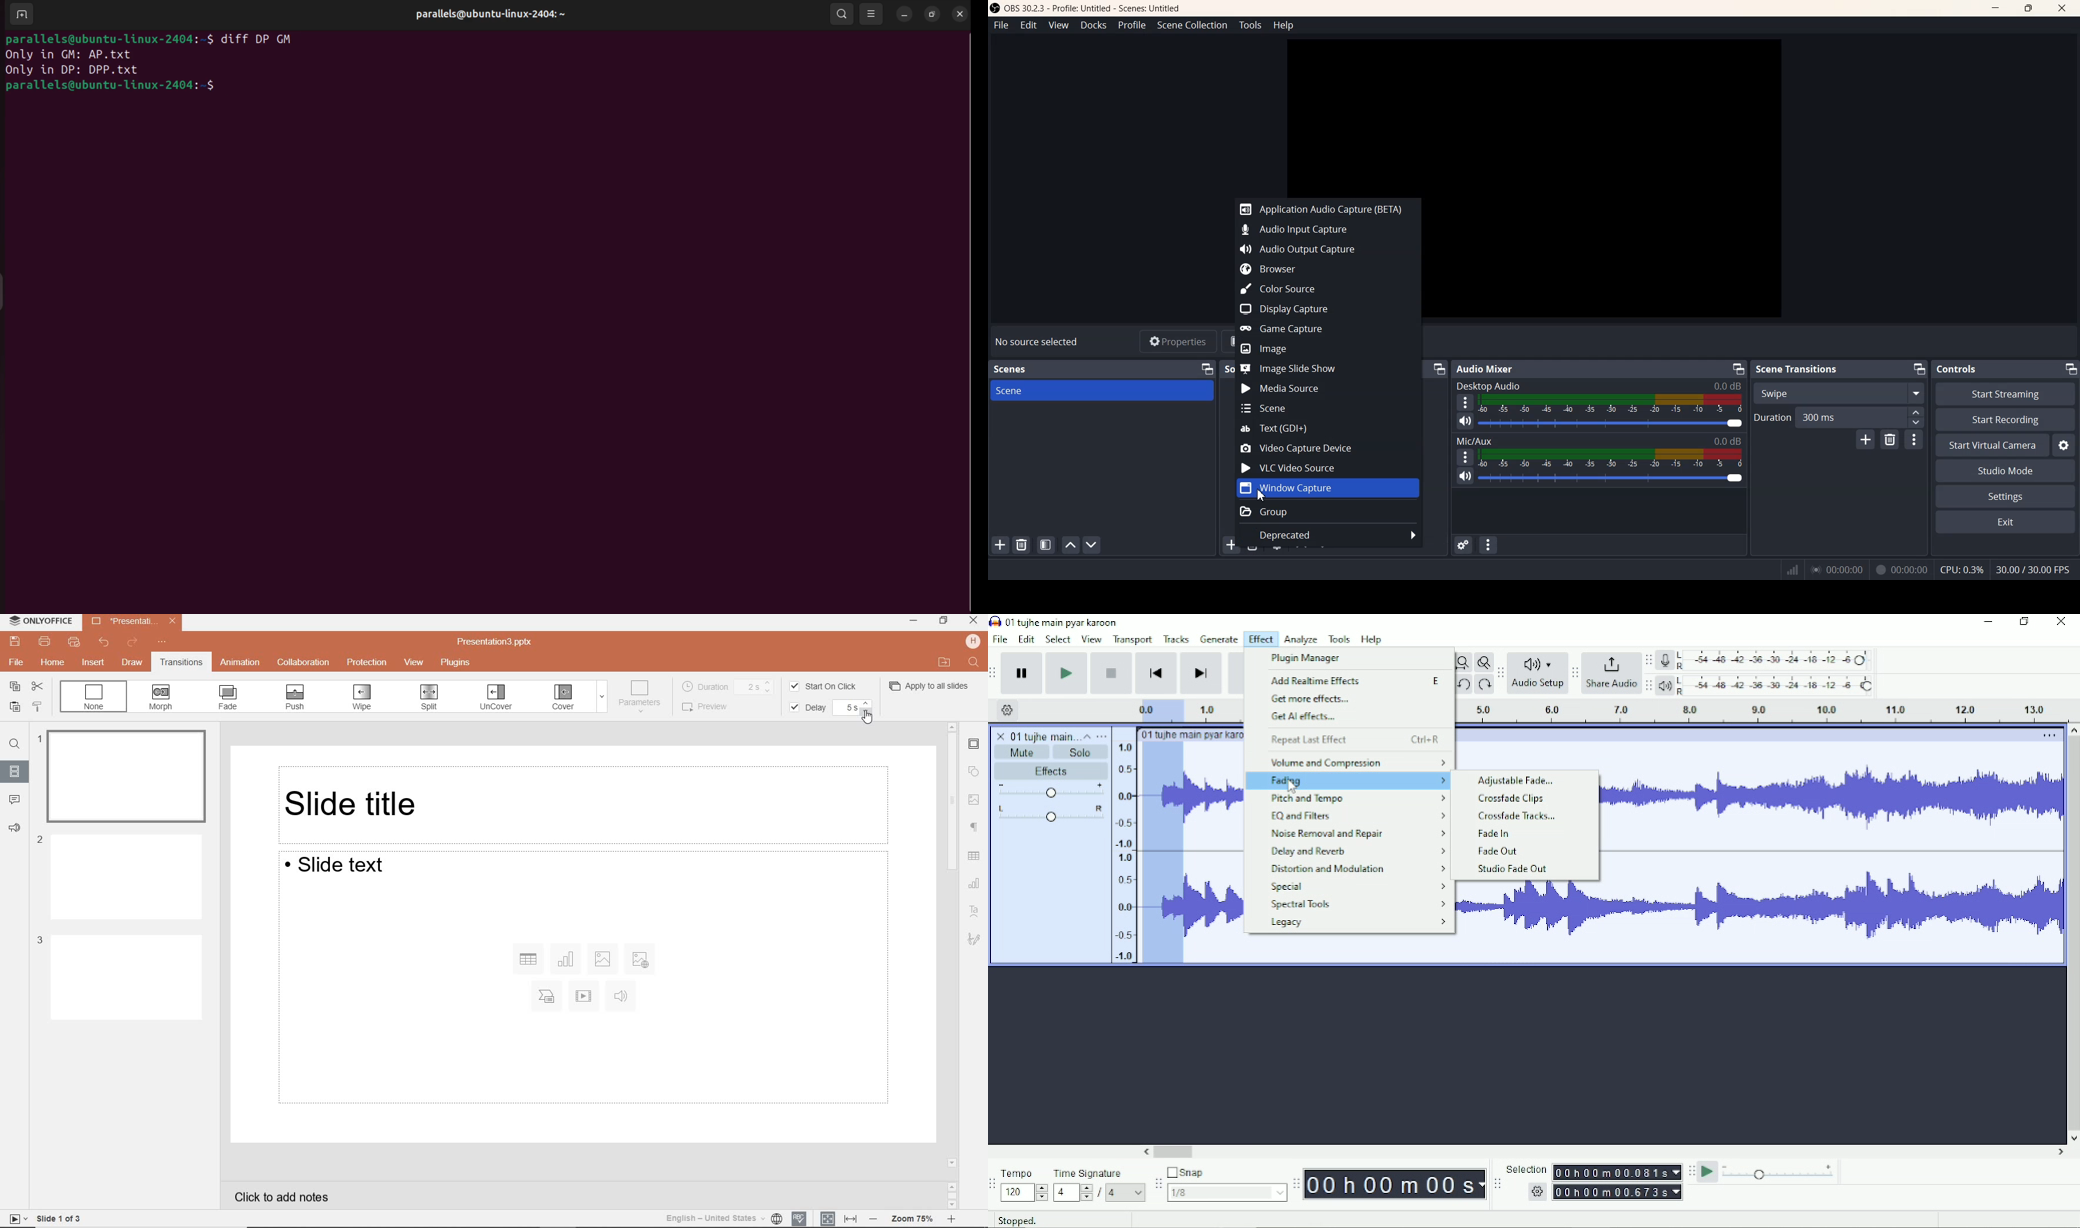 This screenshot has width=2100, height=1232. What do you see at coordinates (2005, 420) in the screenshot?
I see `Start Recording` at bounding box center [2005, 420].